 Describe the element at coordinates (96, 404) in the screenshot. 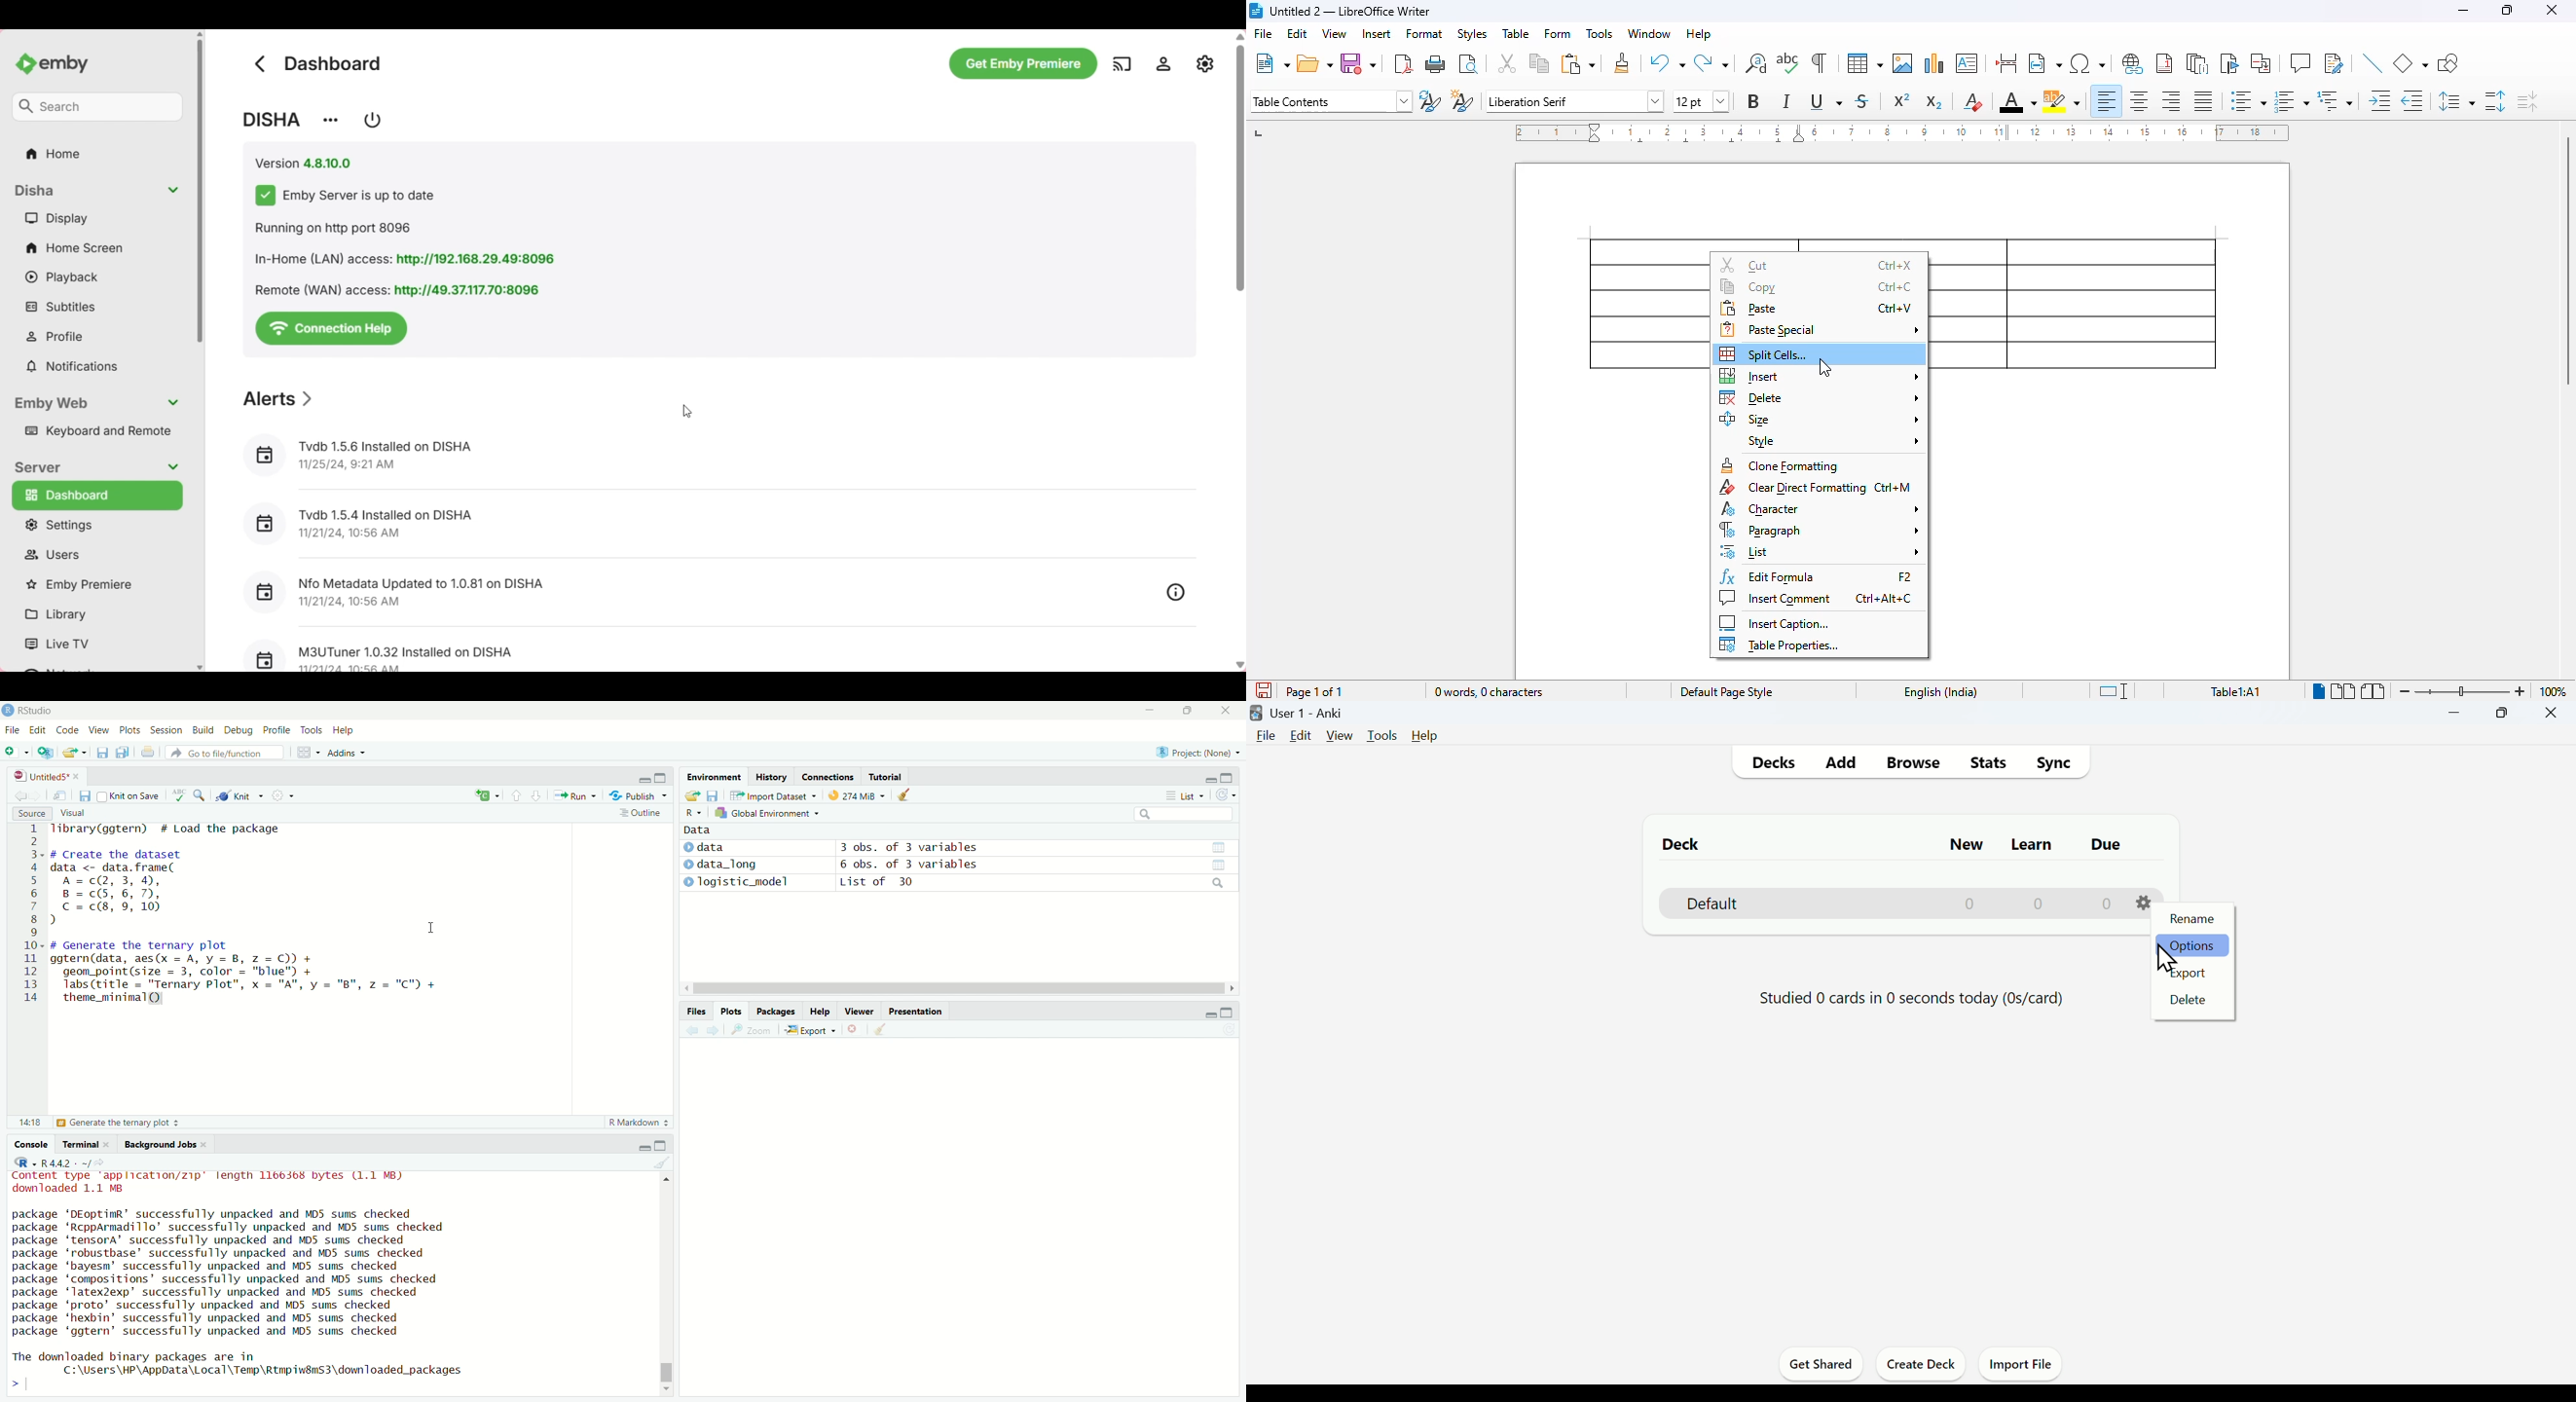

I see `Collapse Emby web` at that location.